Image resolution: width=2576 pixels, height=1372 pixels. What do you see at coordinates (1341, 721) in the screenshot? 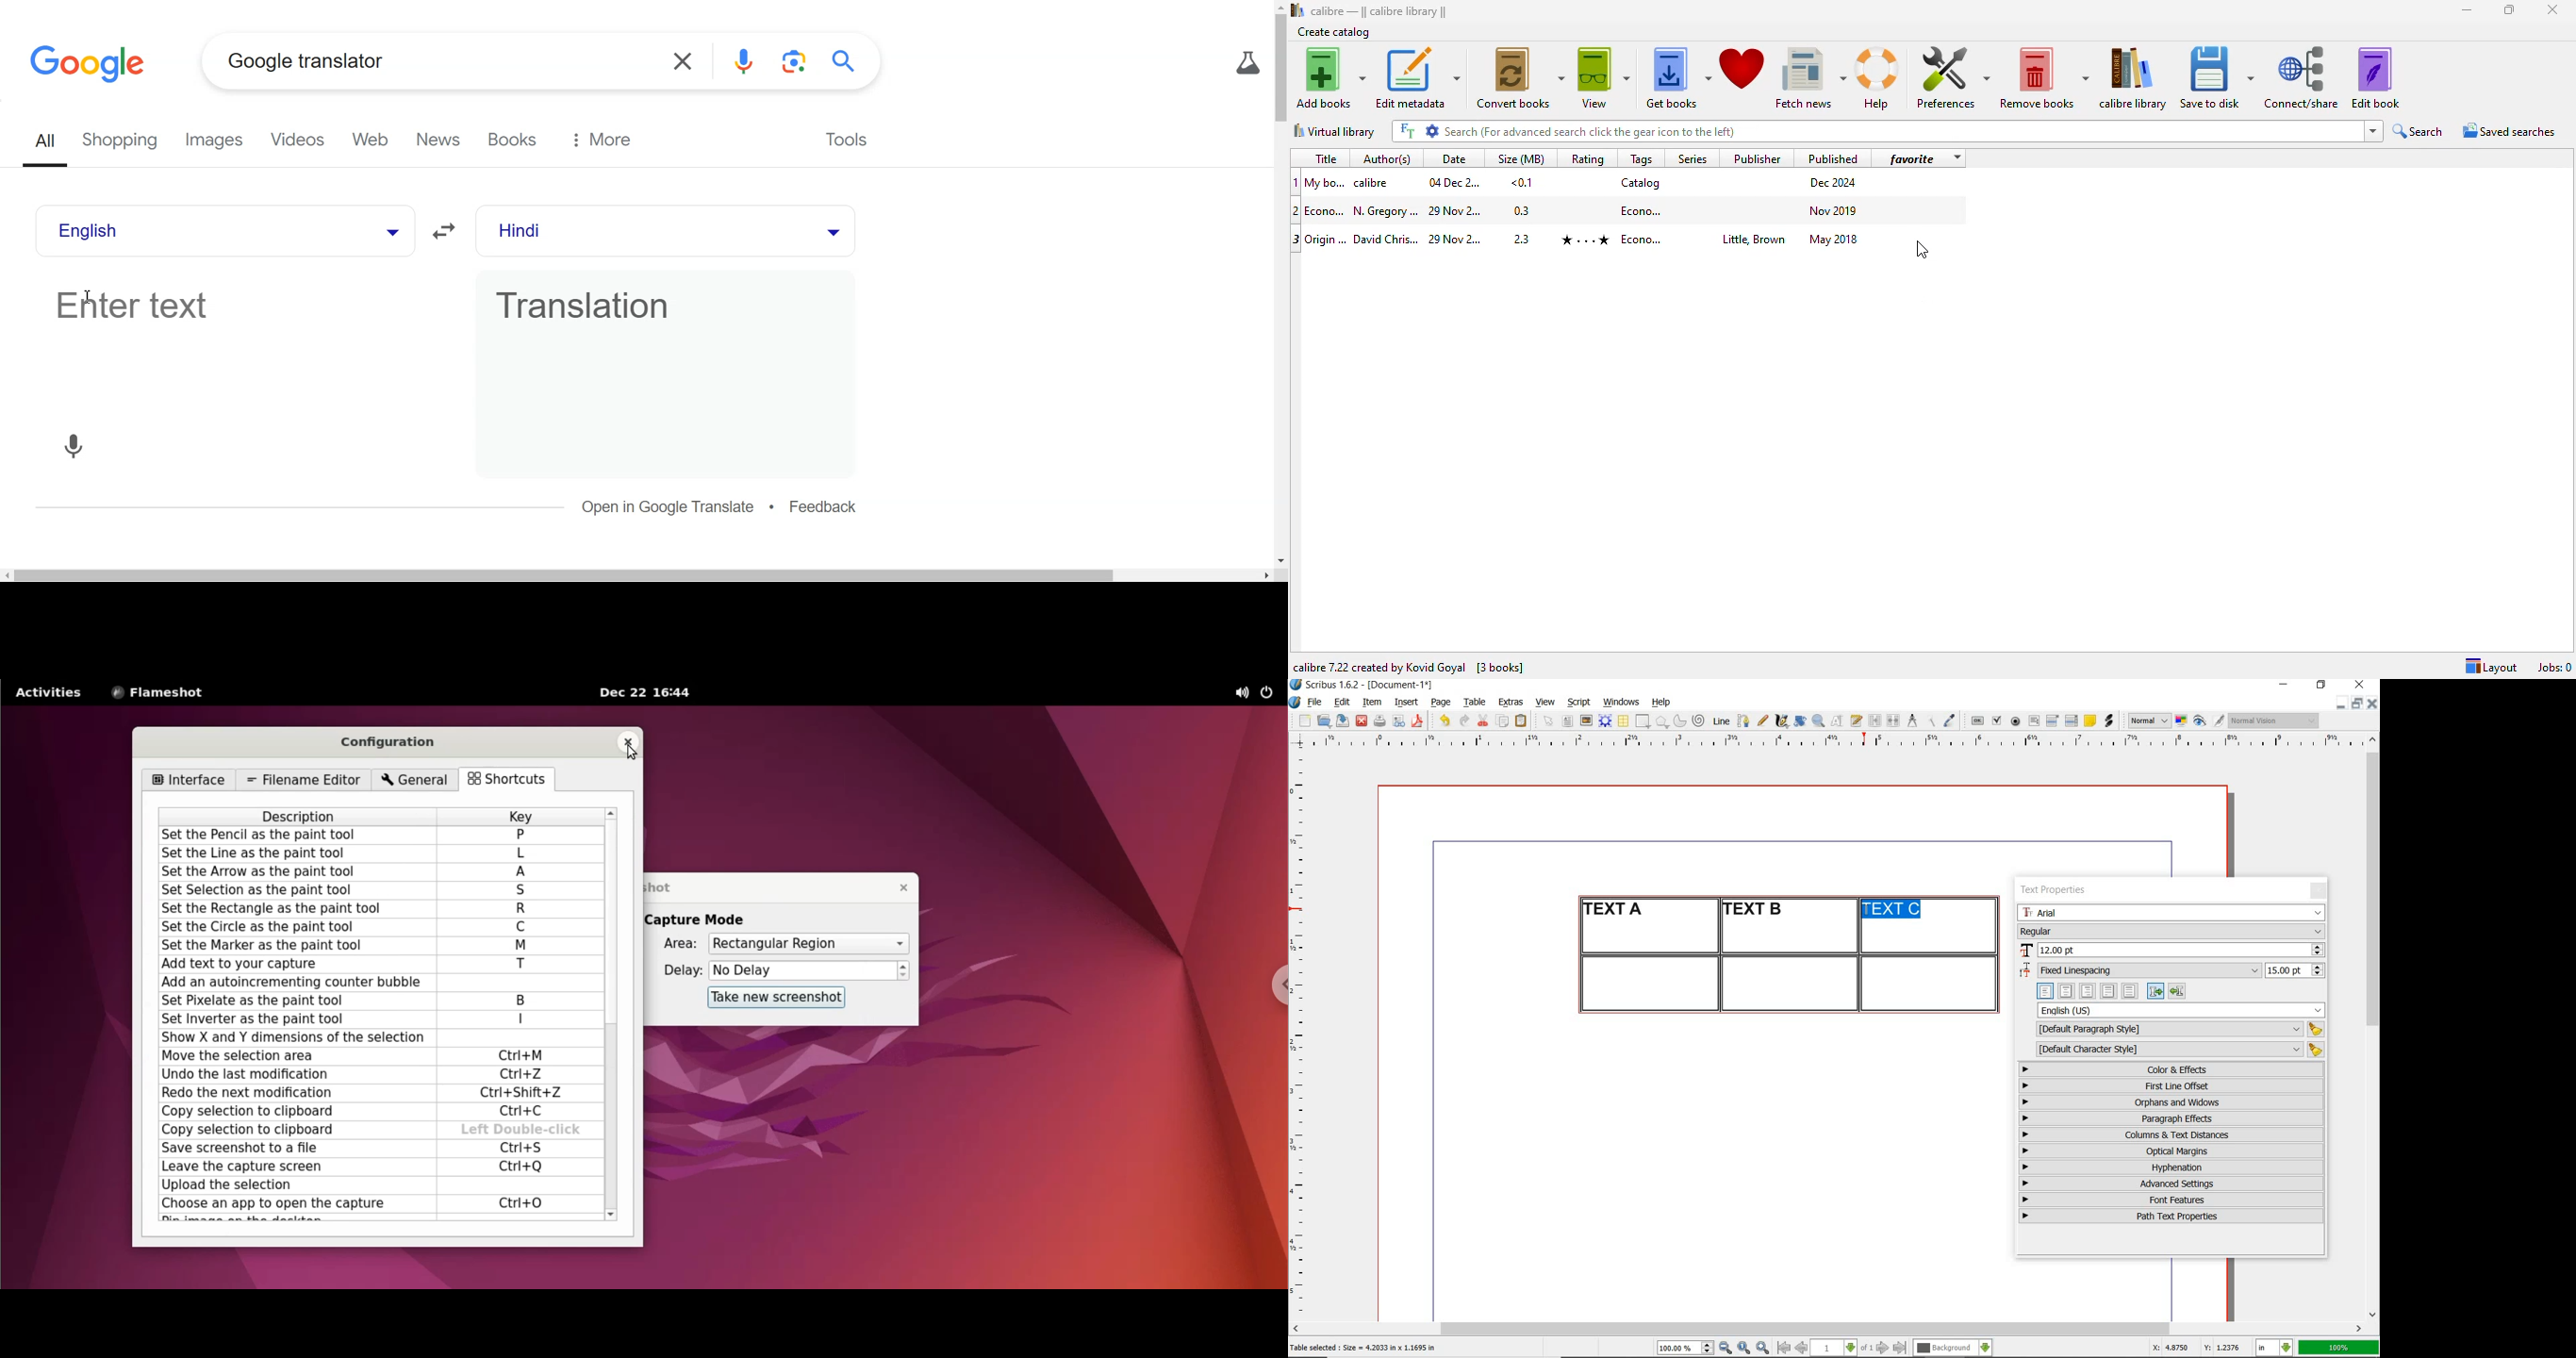
I see `save` at bounding box center [1341, 721].